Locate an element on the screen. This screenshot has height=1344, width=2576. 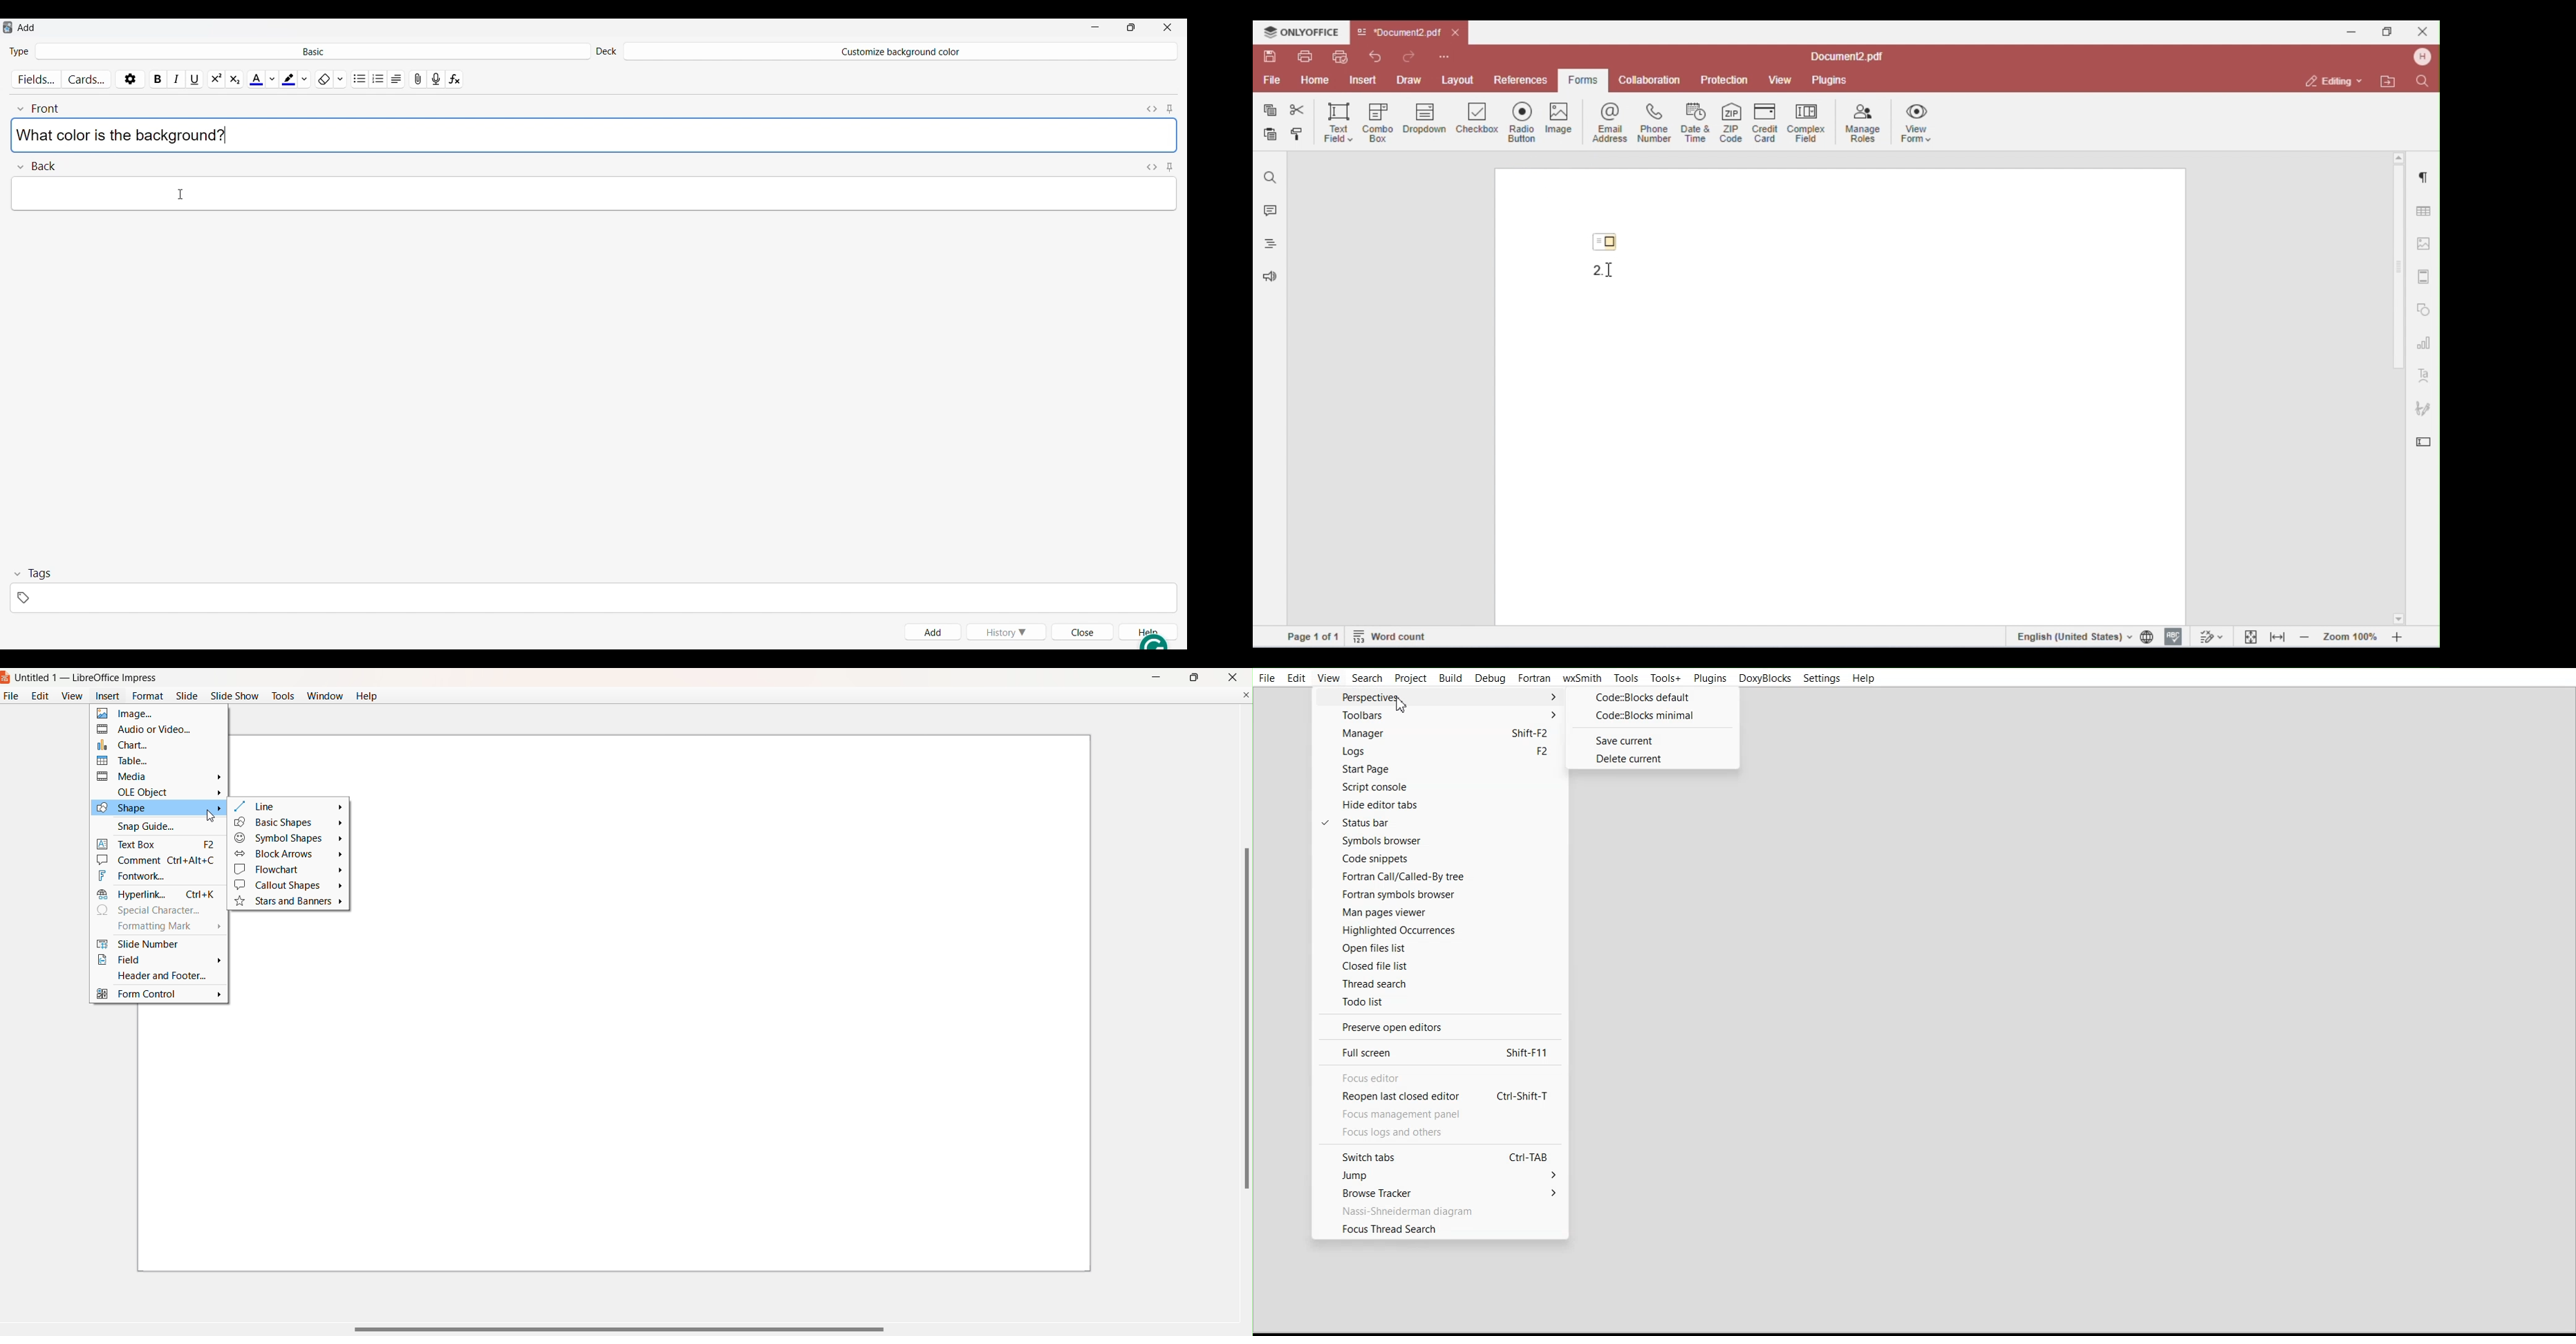
Start Page is located at coordinates (1437, 770).